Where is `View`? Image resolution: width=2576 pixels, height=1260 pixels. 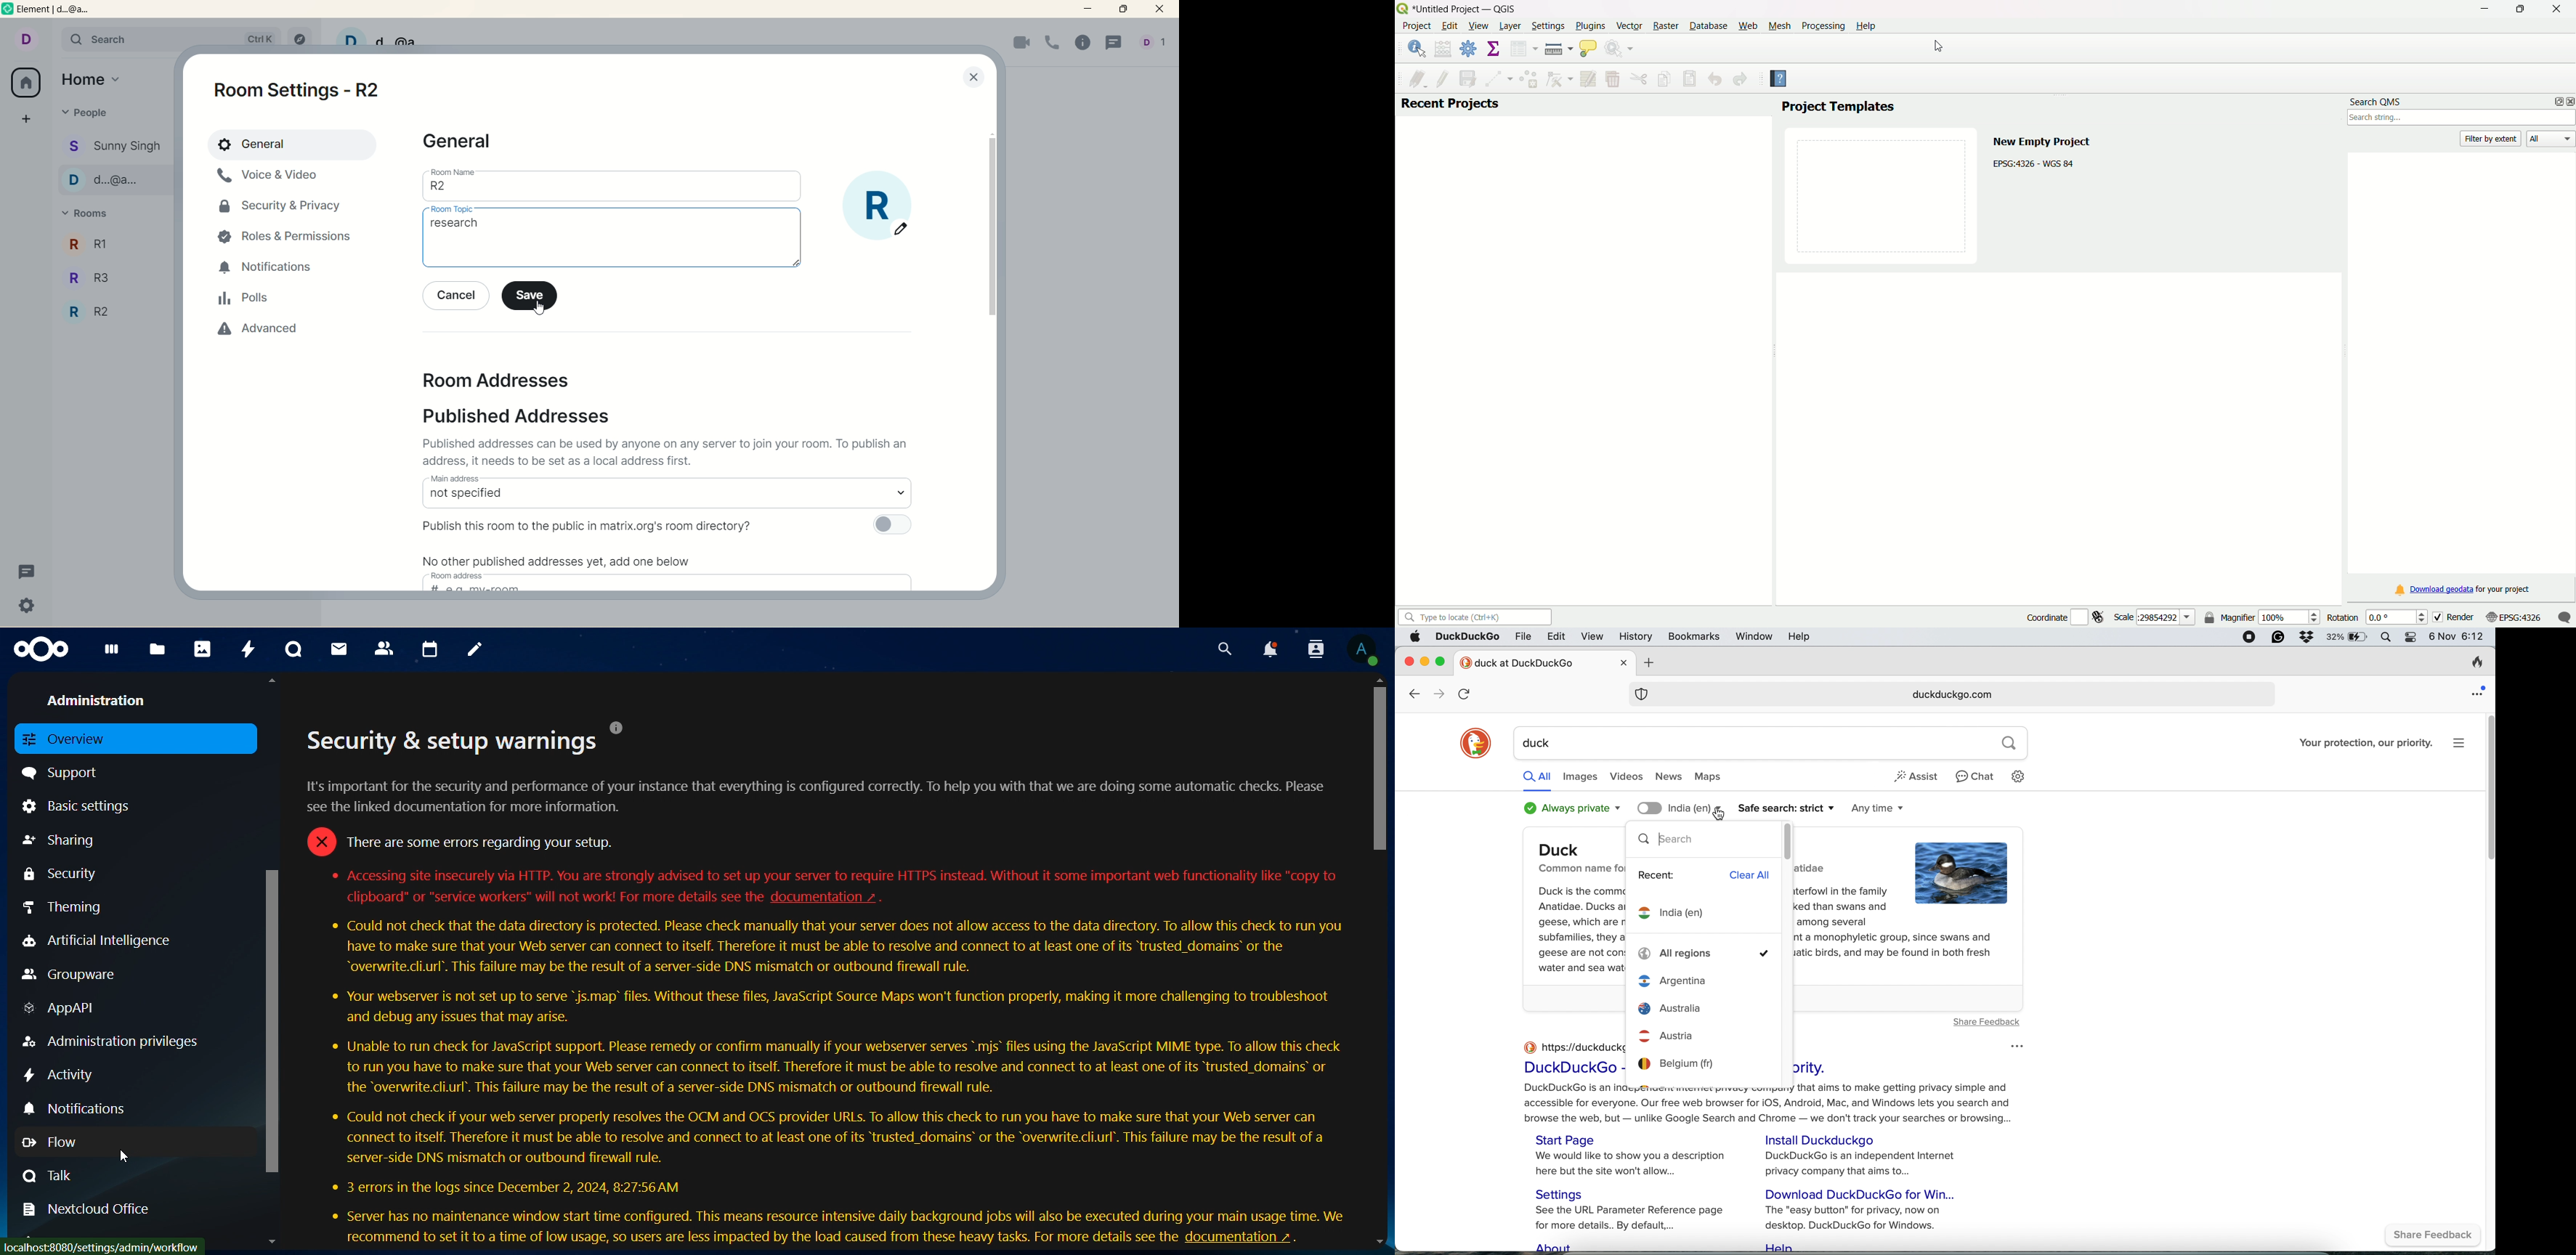 View is located at coordinates (1478, 27).